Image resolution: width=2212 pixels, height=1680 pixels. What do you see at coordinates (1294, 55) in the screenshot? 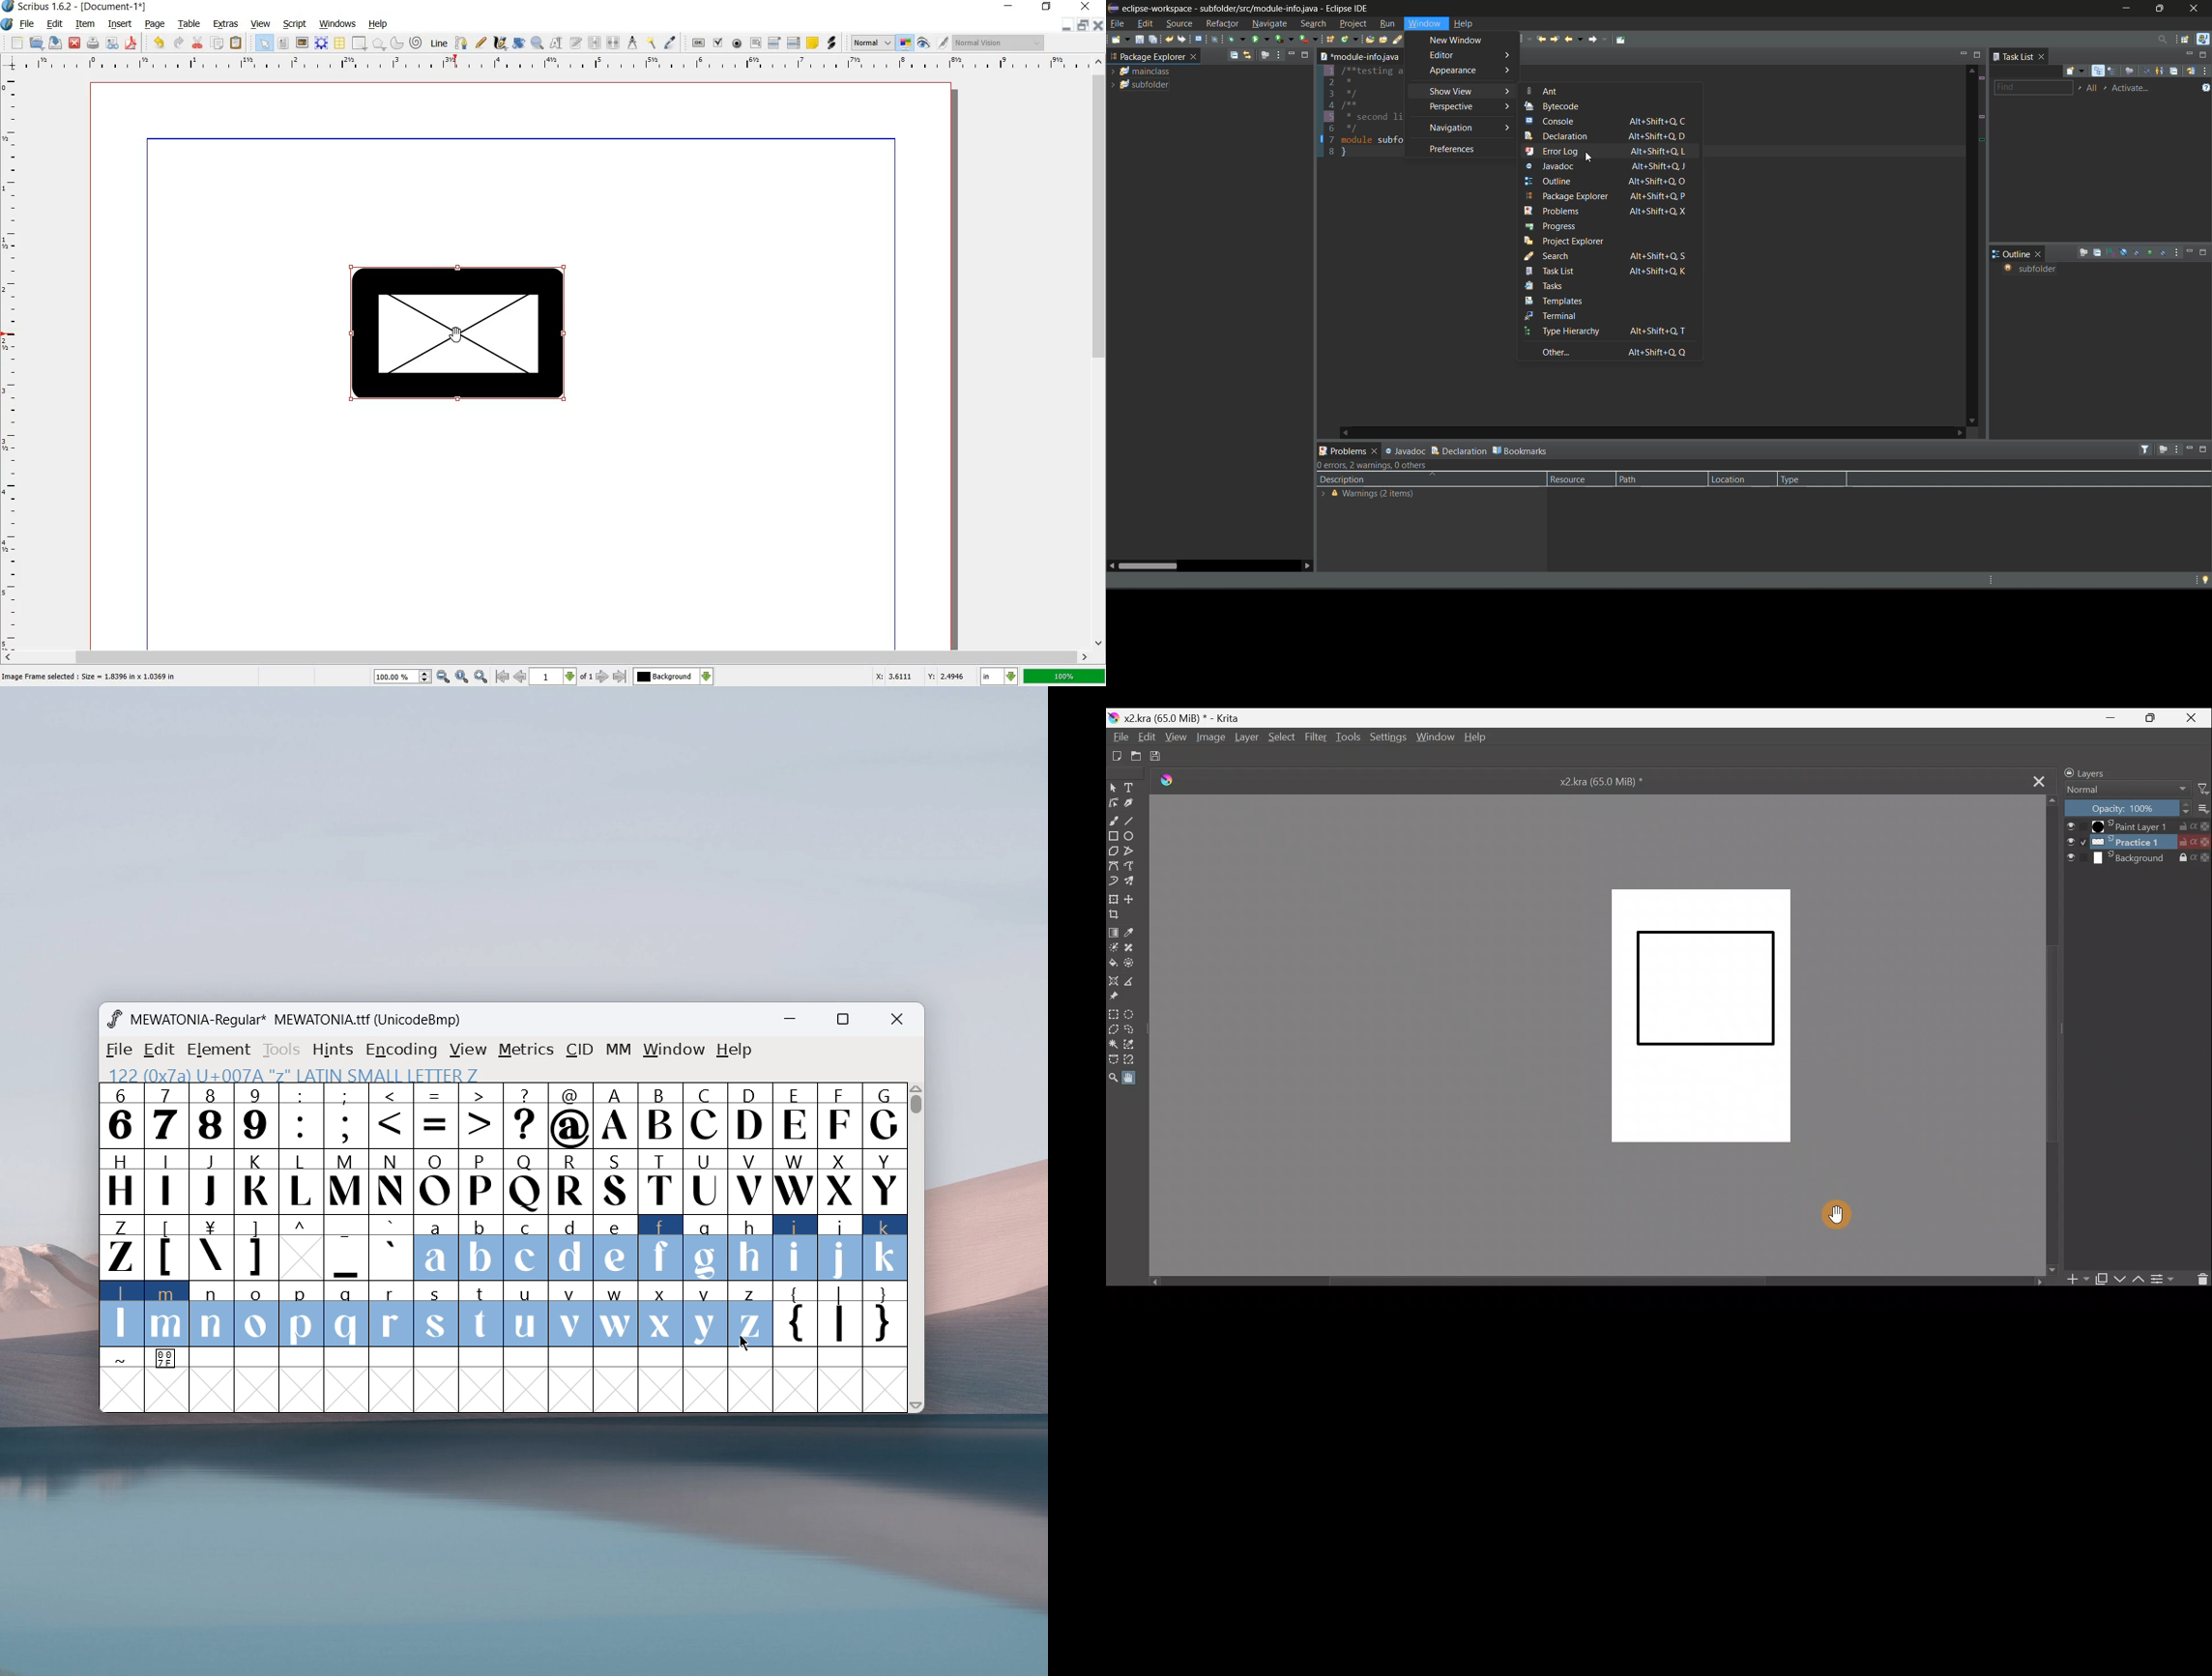
I see `minimize` at bounding box center [1294, 55].